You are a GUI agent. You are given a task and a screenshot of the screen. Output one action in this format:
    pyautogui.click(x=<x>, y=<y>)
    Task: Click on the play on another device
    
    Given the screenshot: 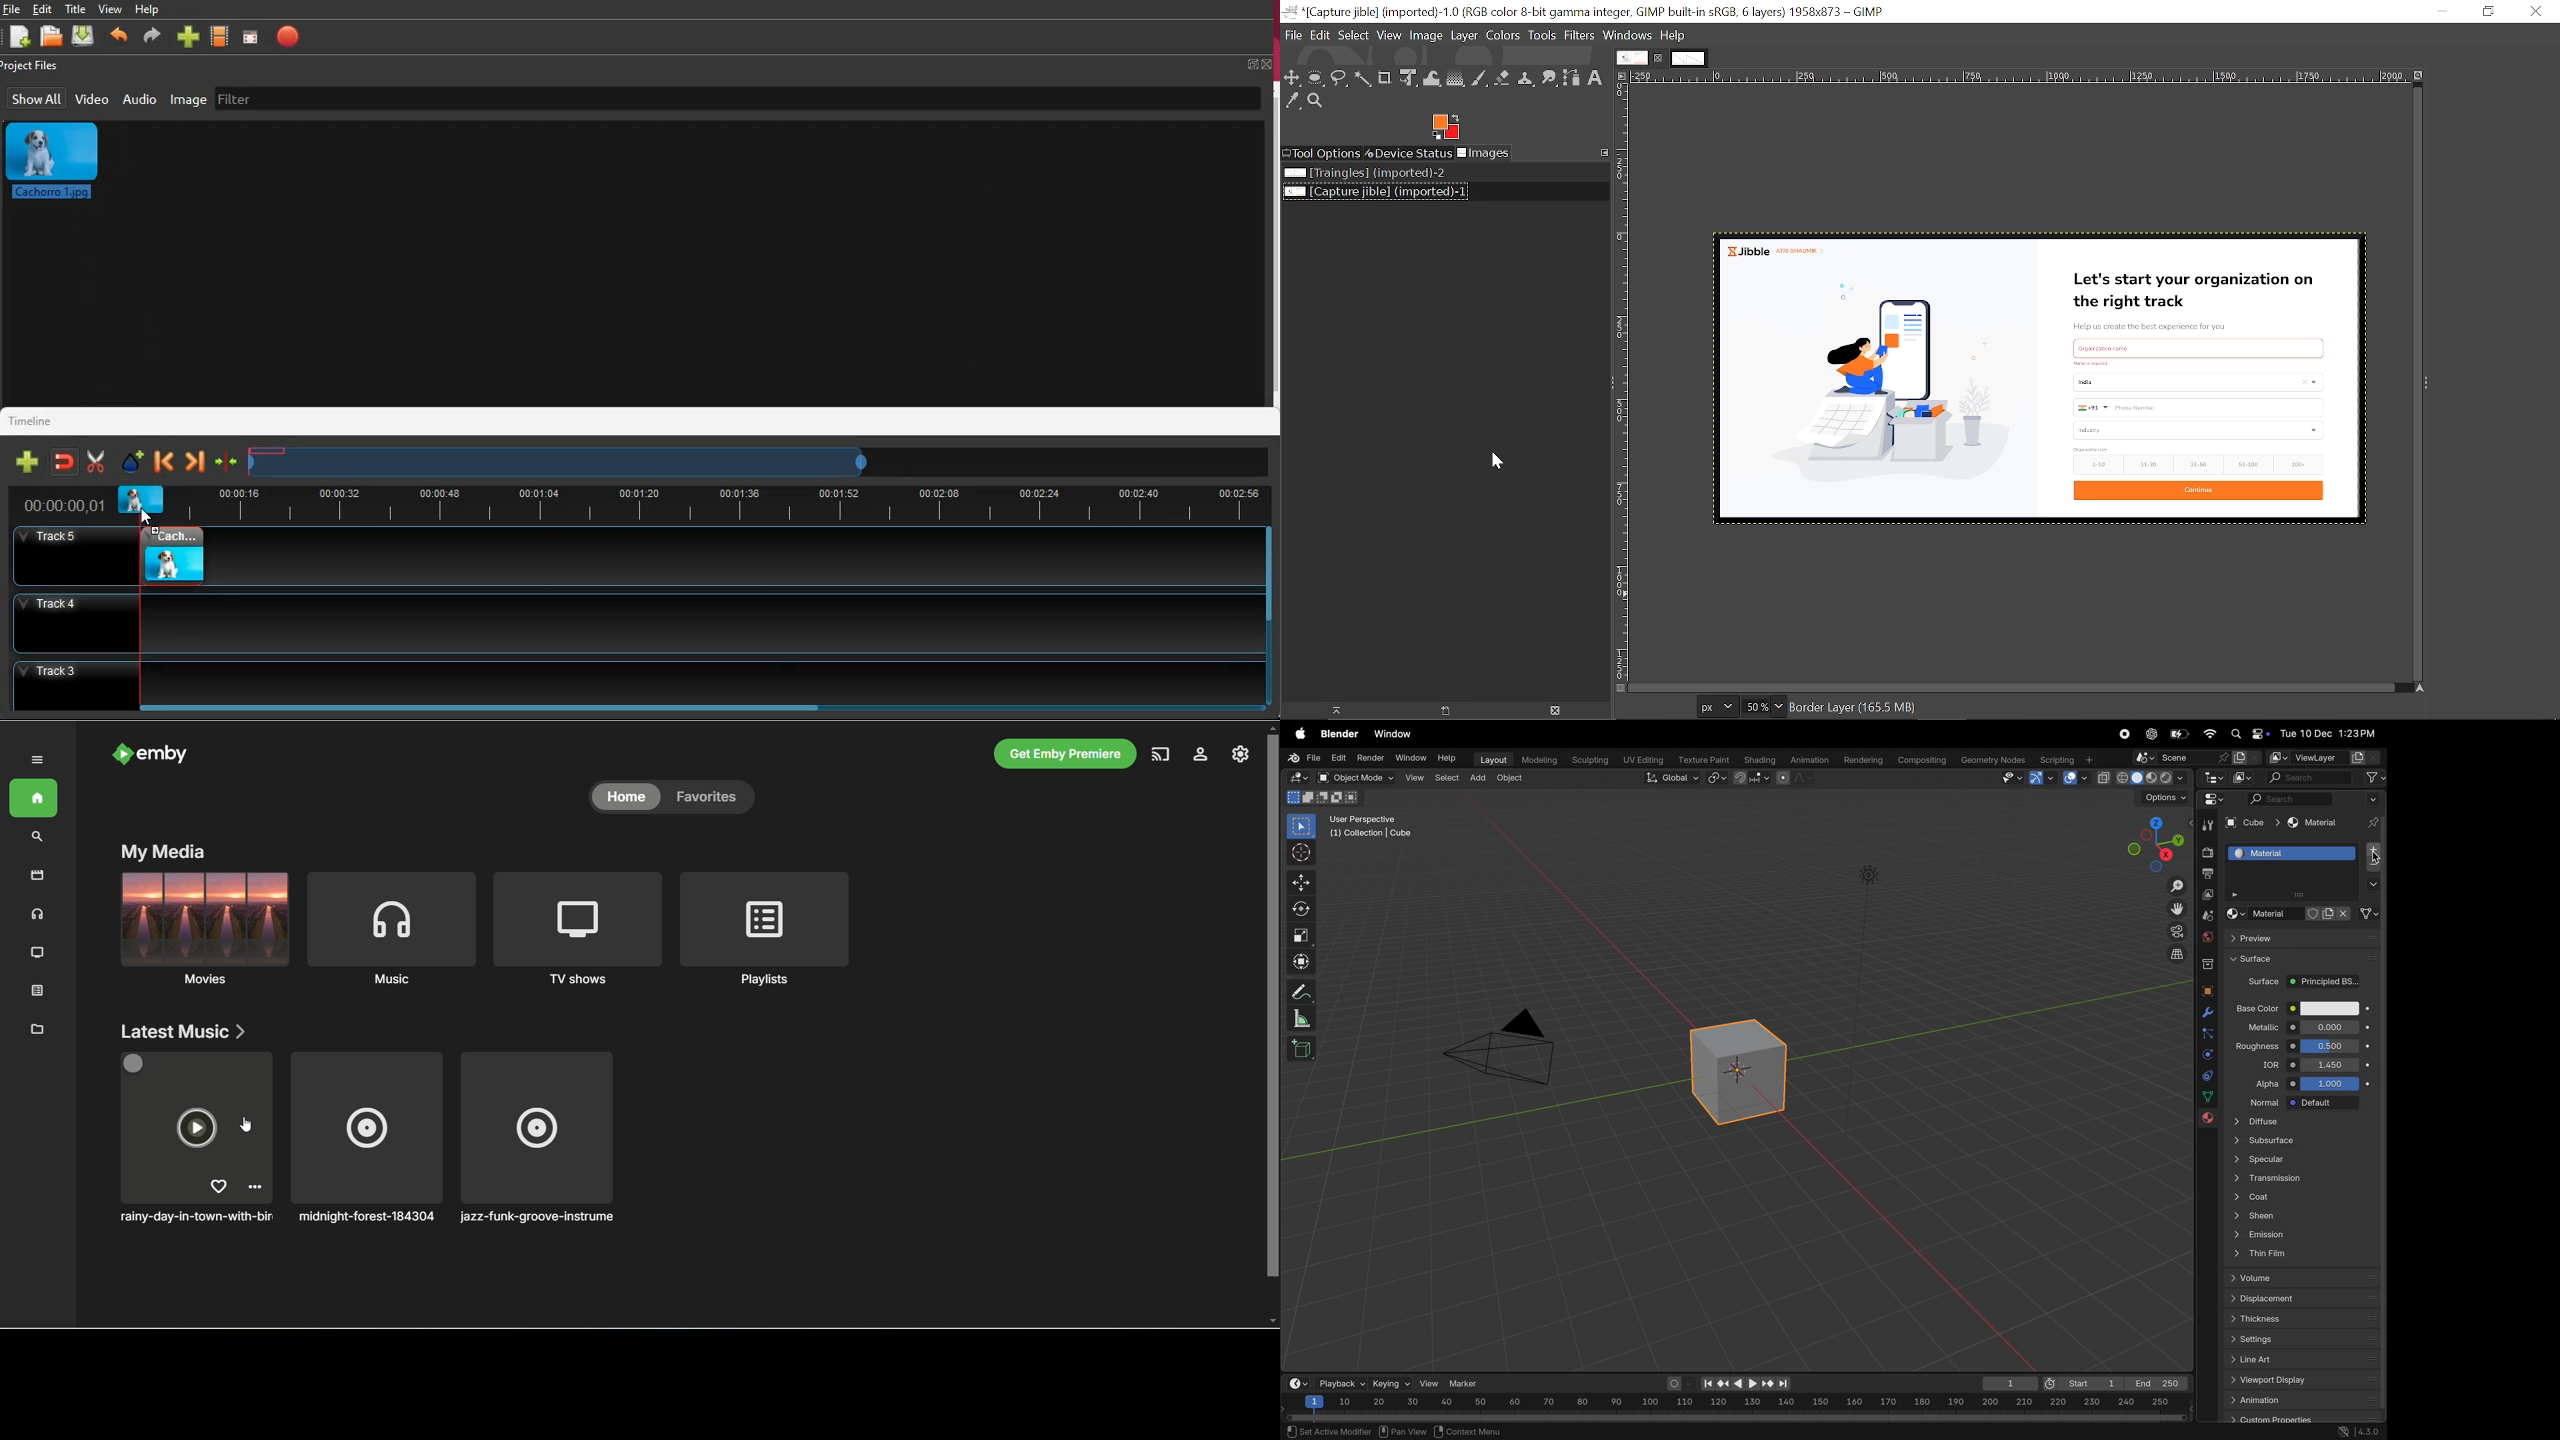 What is the action you would take?
    pyautogui.click(x=1163, y=753)
    